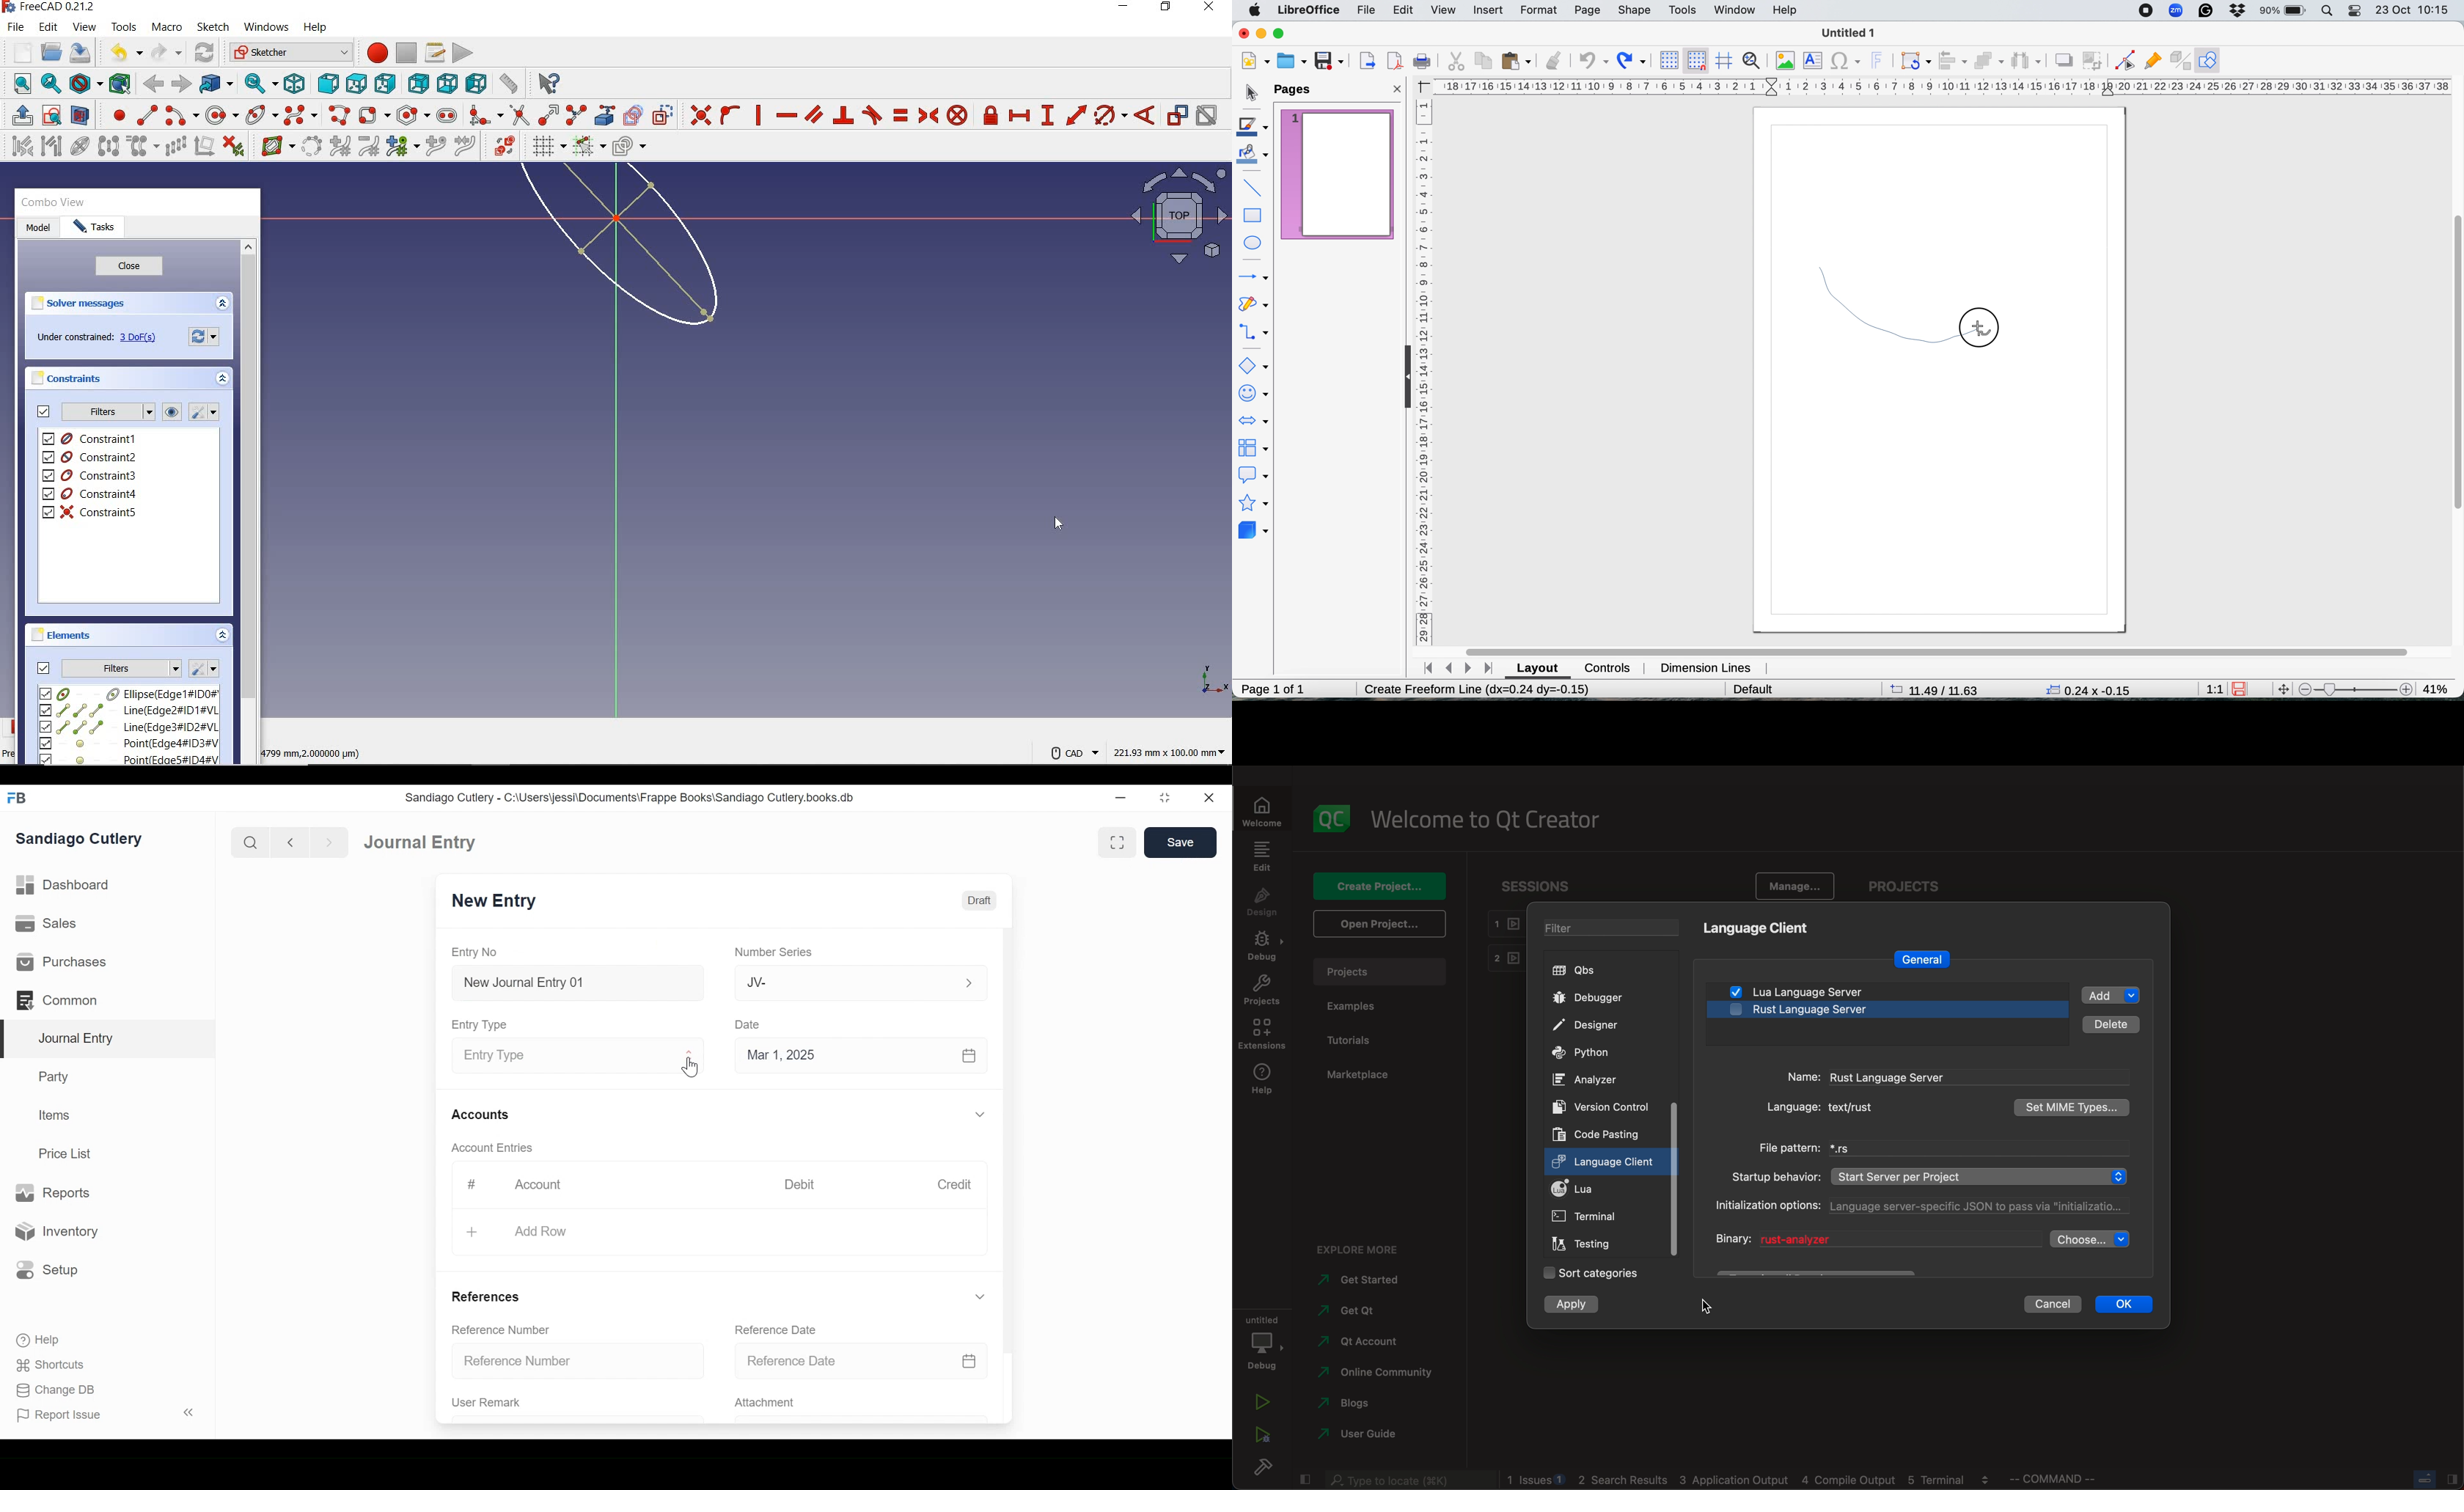 The height and width of the screenshot is (1512, 2464). I want to click on toggle driving/ reference constraint, so click(1178, 114).